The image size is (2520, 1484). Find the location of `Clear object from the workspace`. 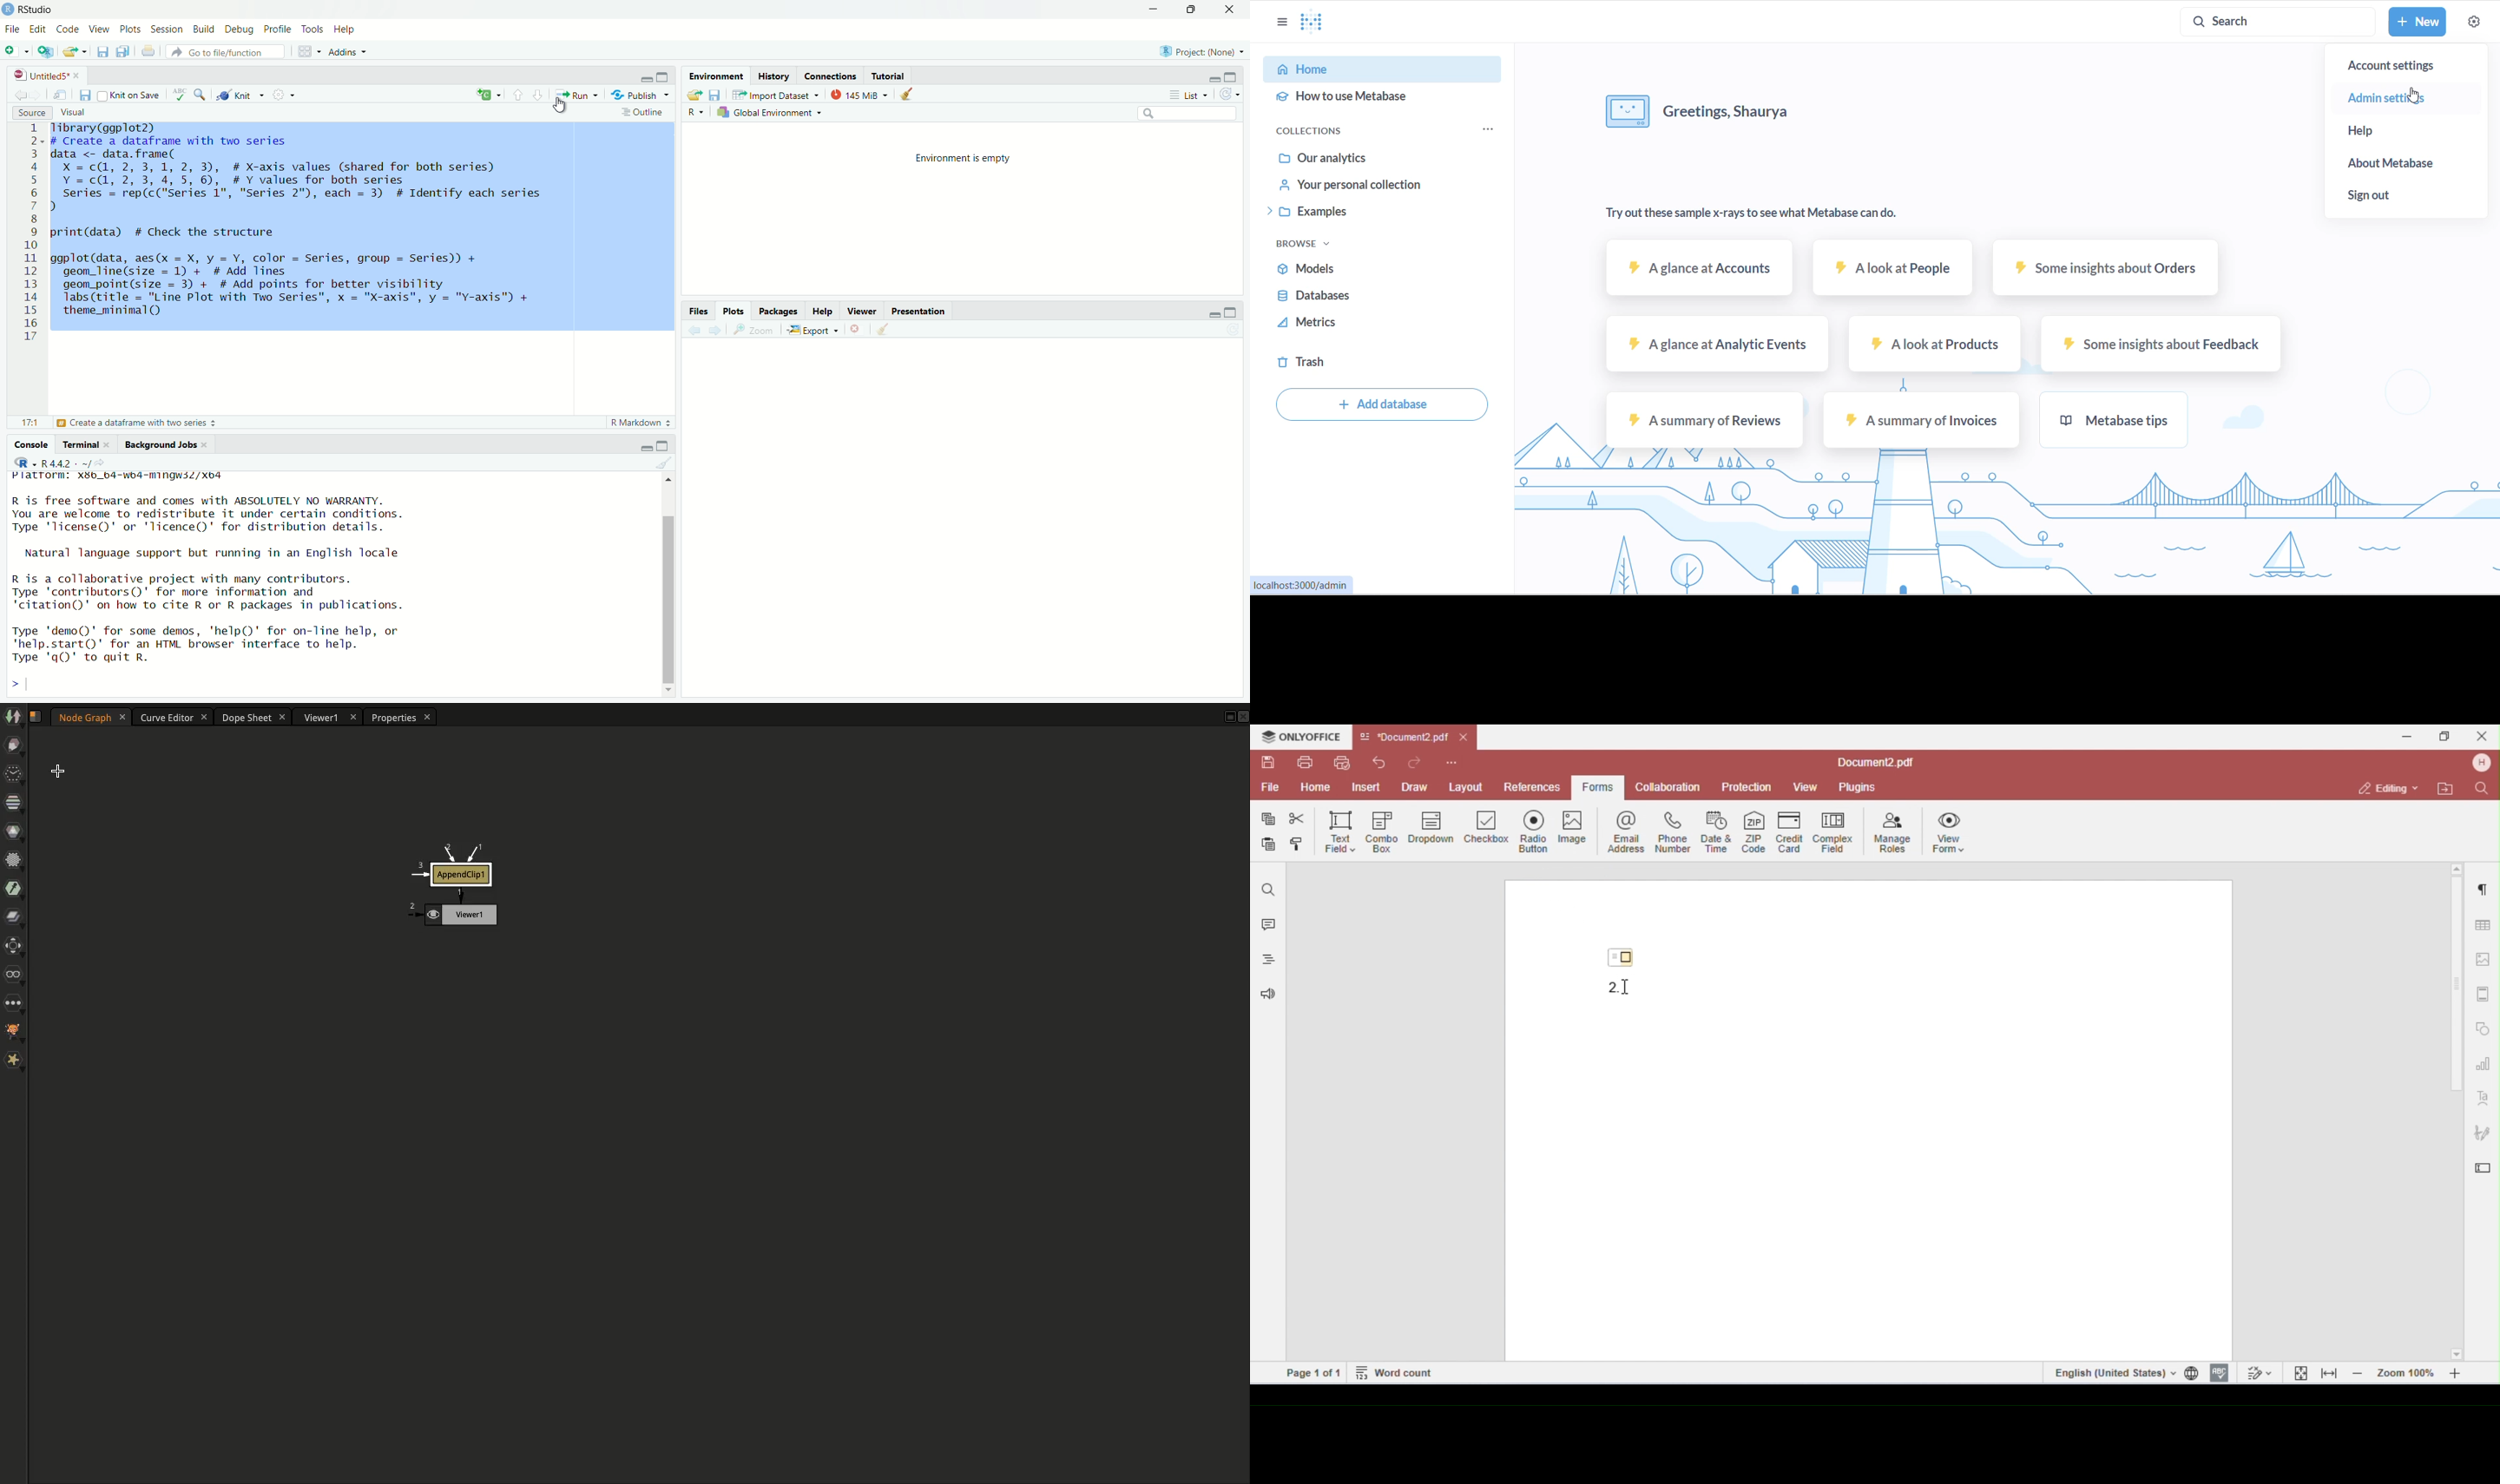

Clear object from the workspace is located at coordinates (664, 463).